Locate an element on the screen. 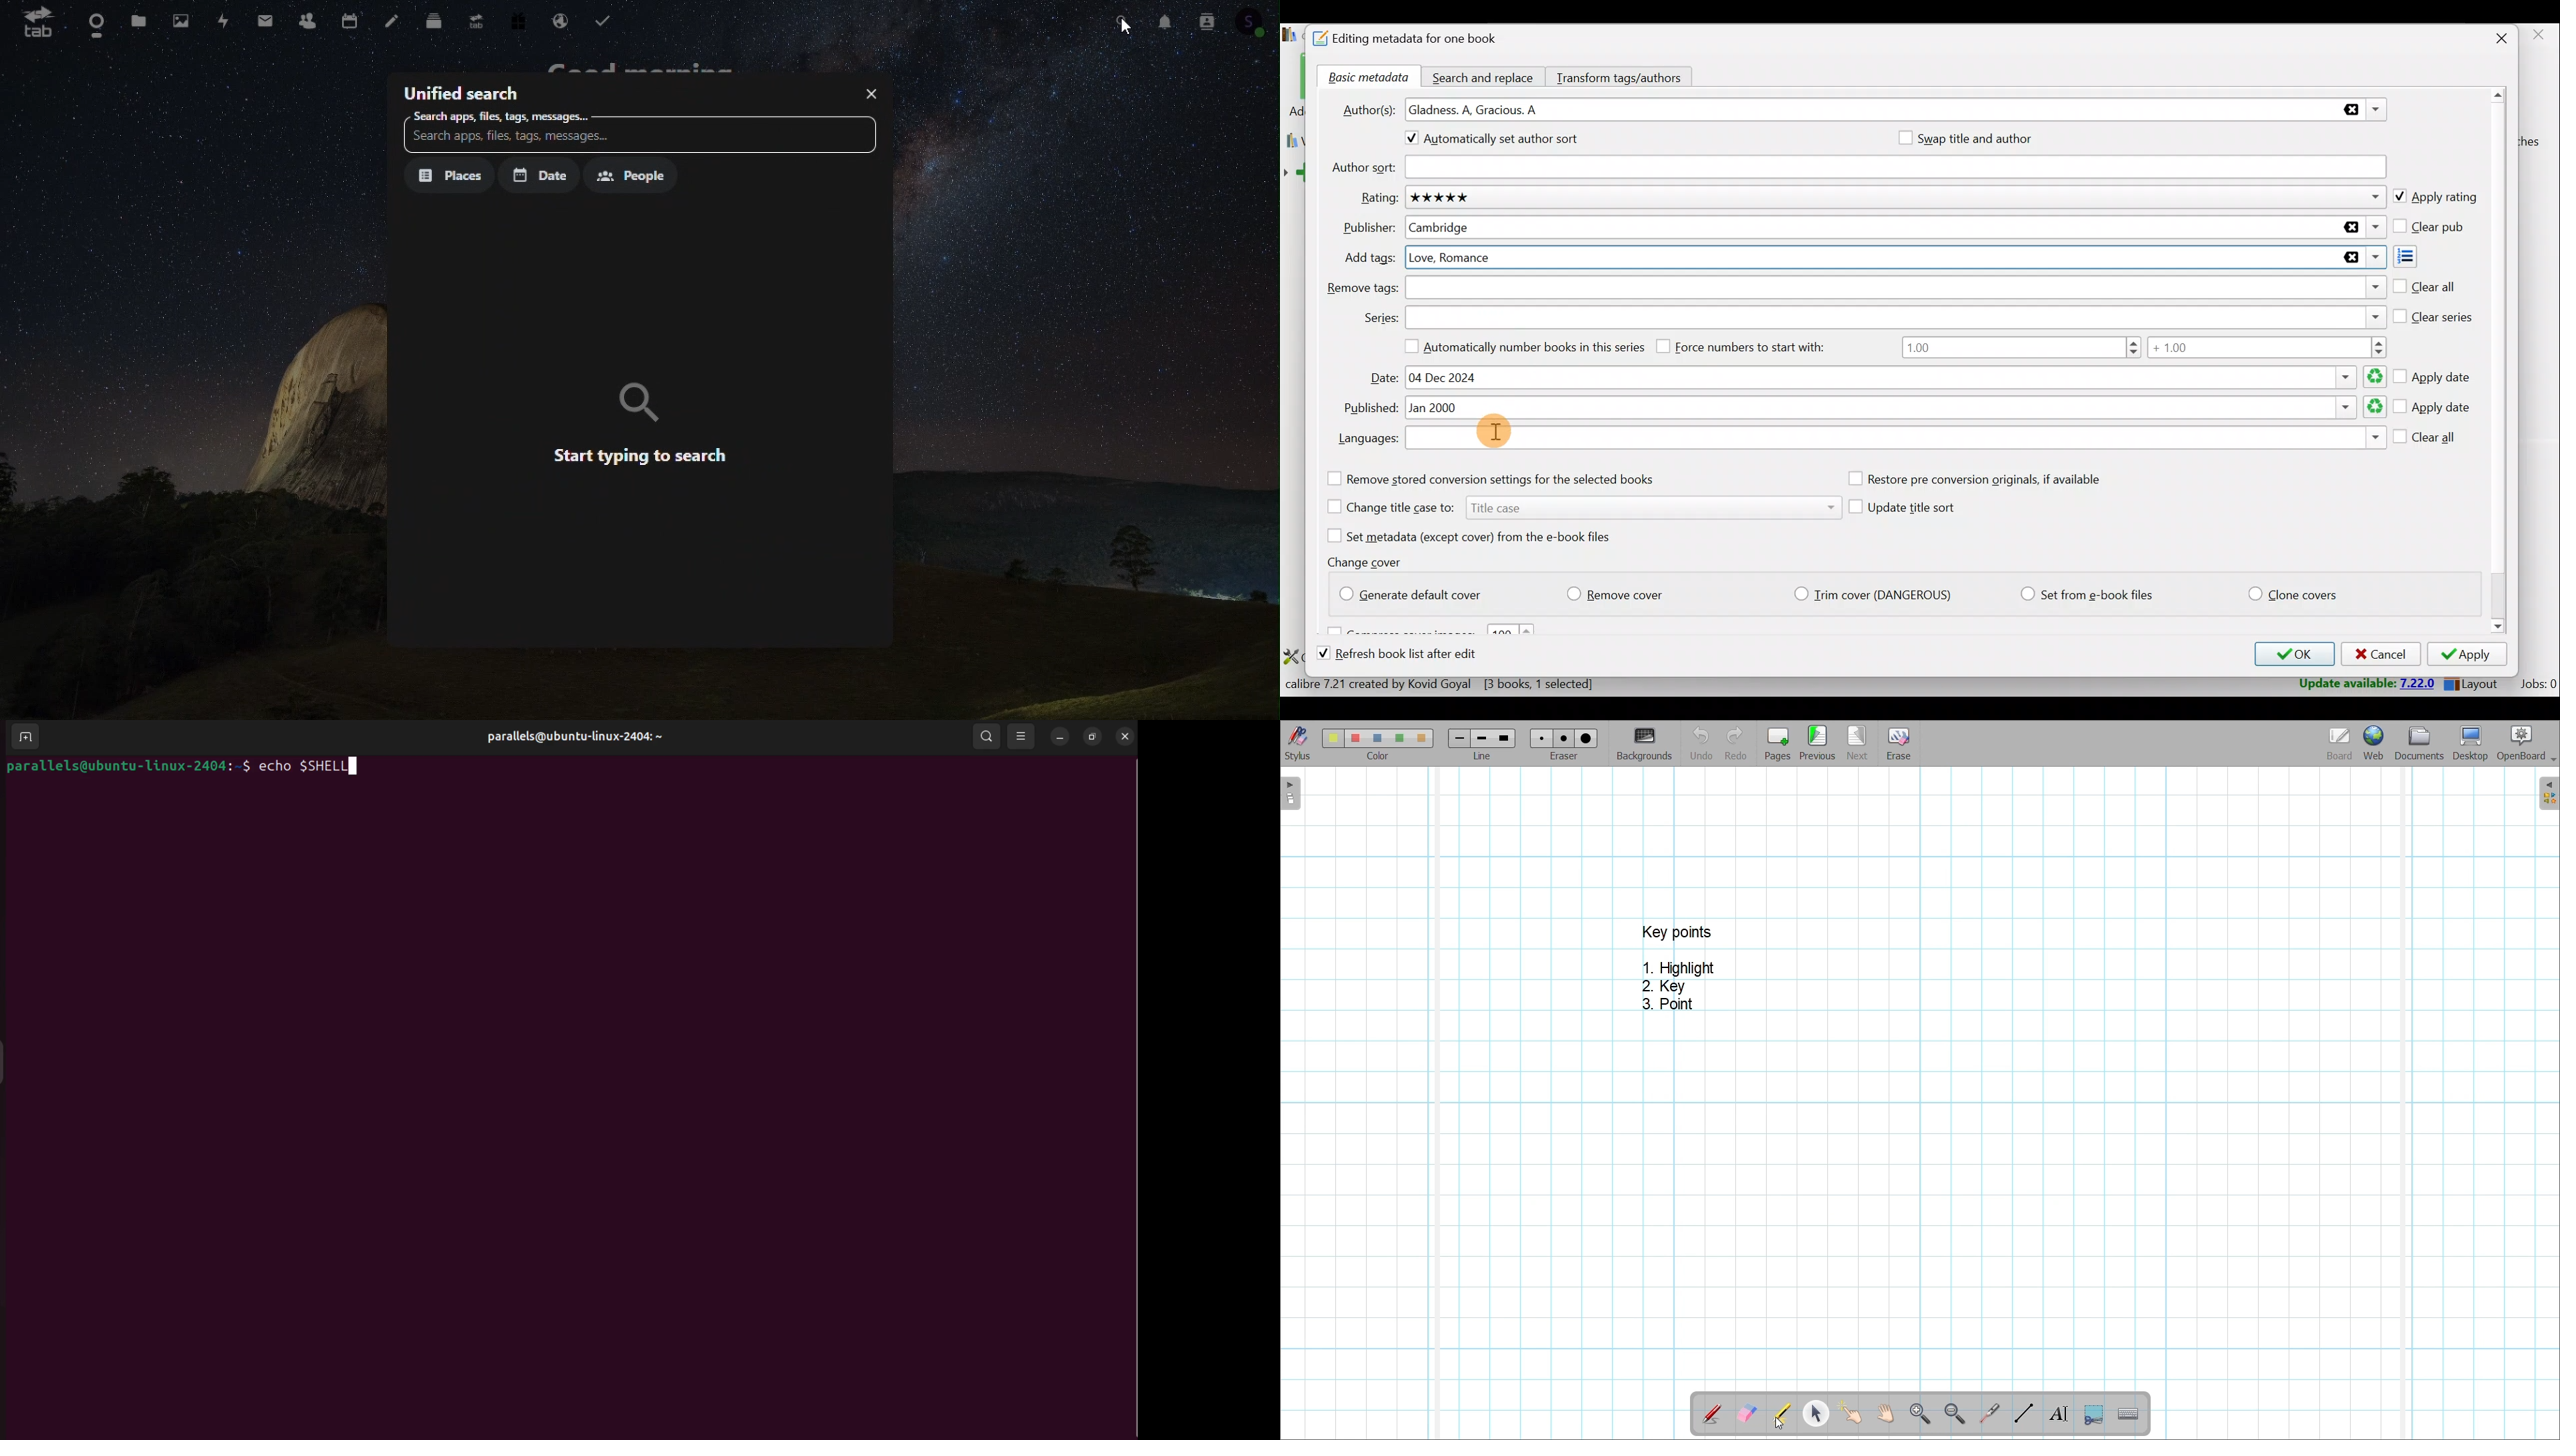 The width and height of the screenshot is (2576, 1456). Line 1 is located at coordinates (1458, 738).